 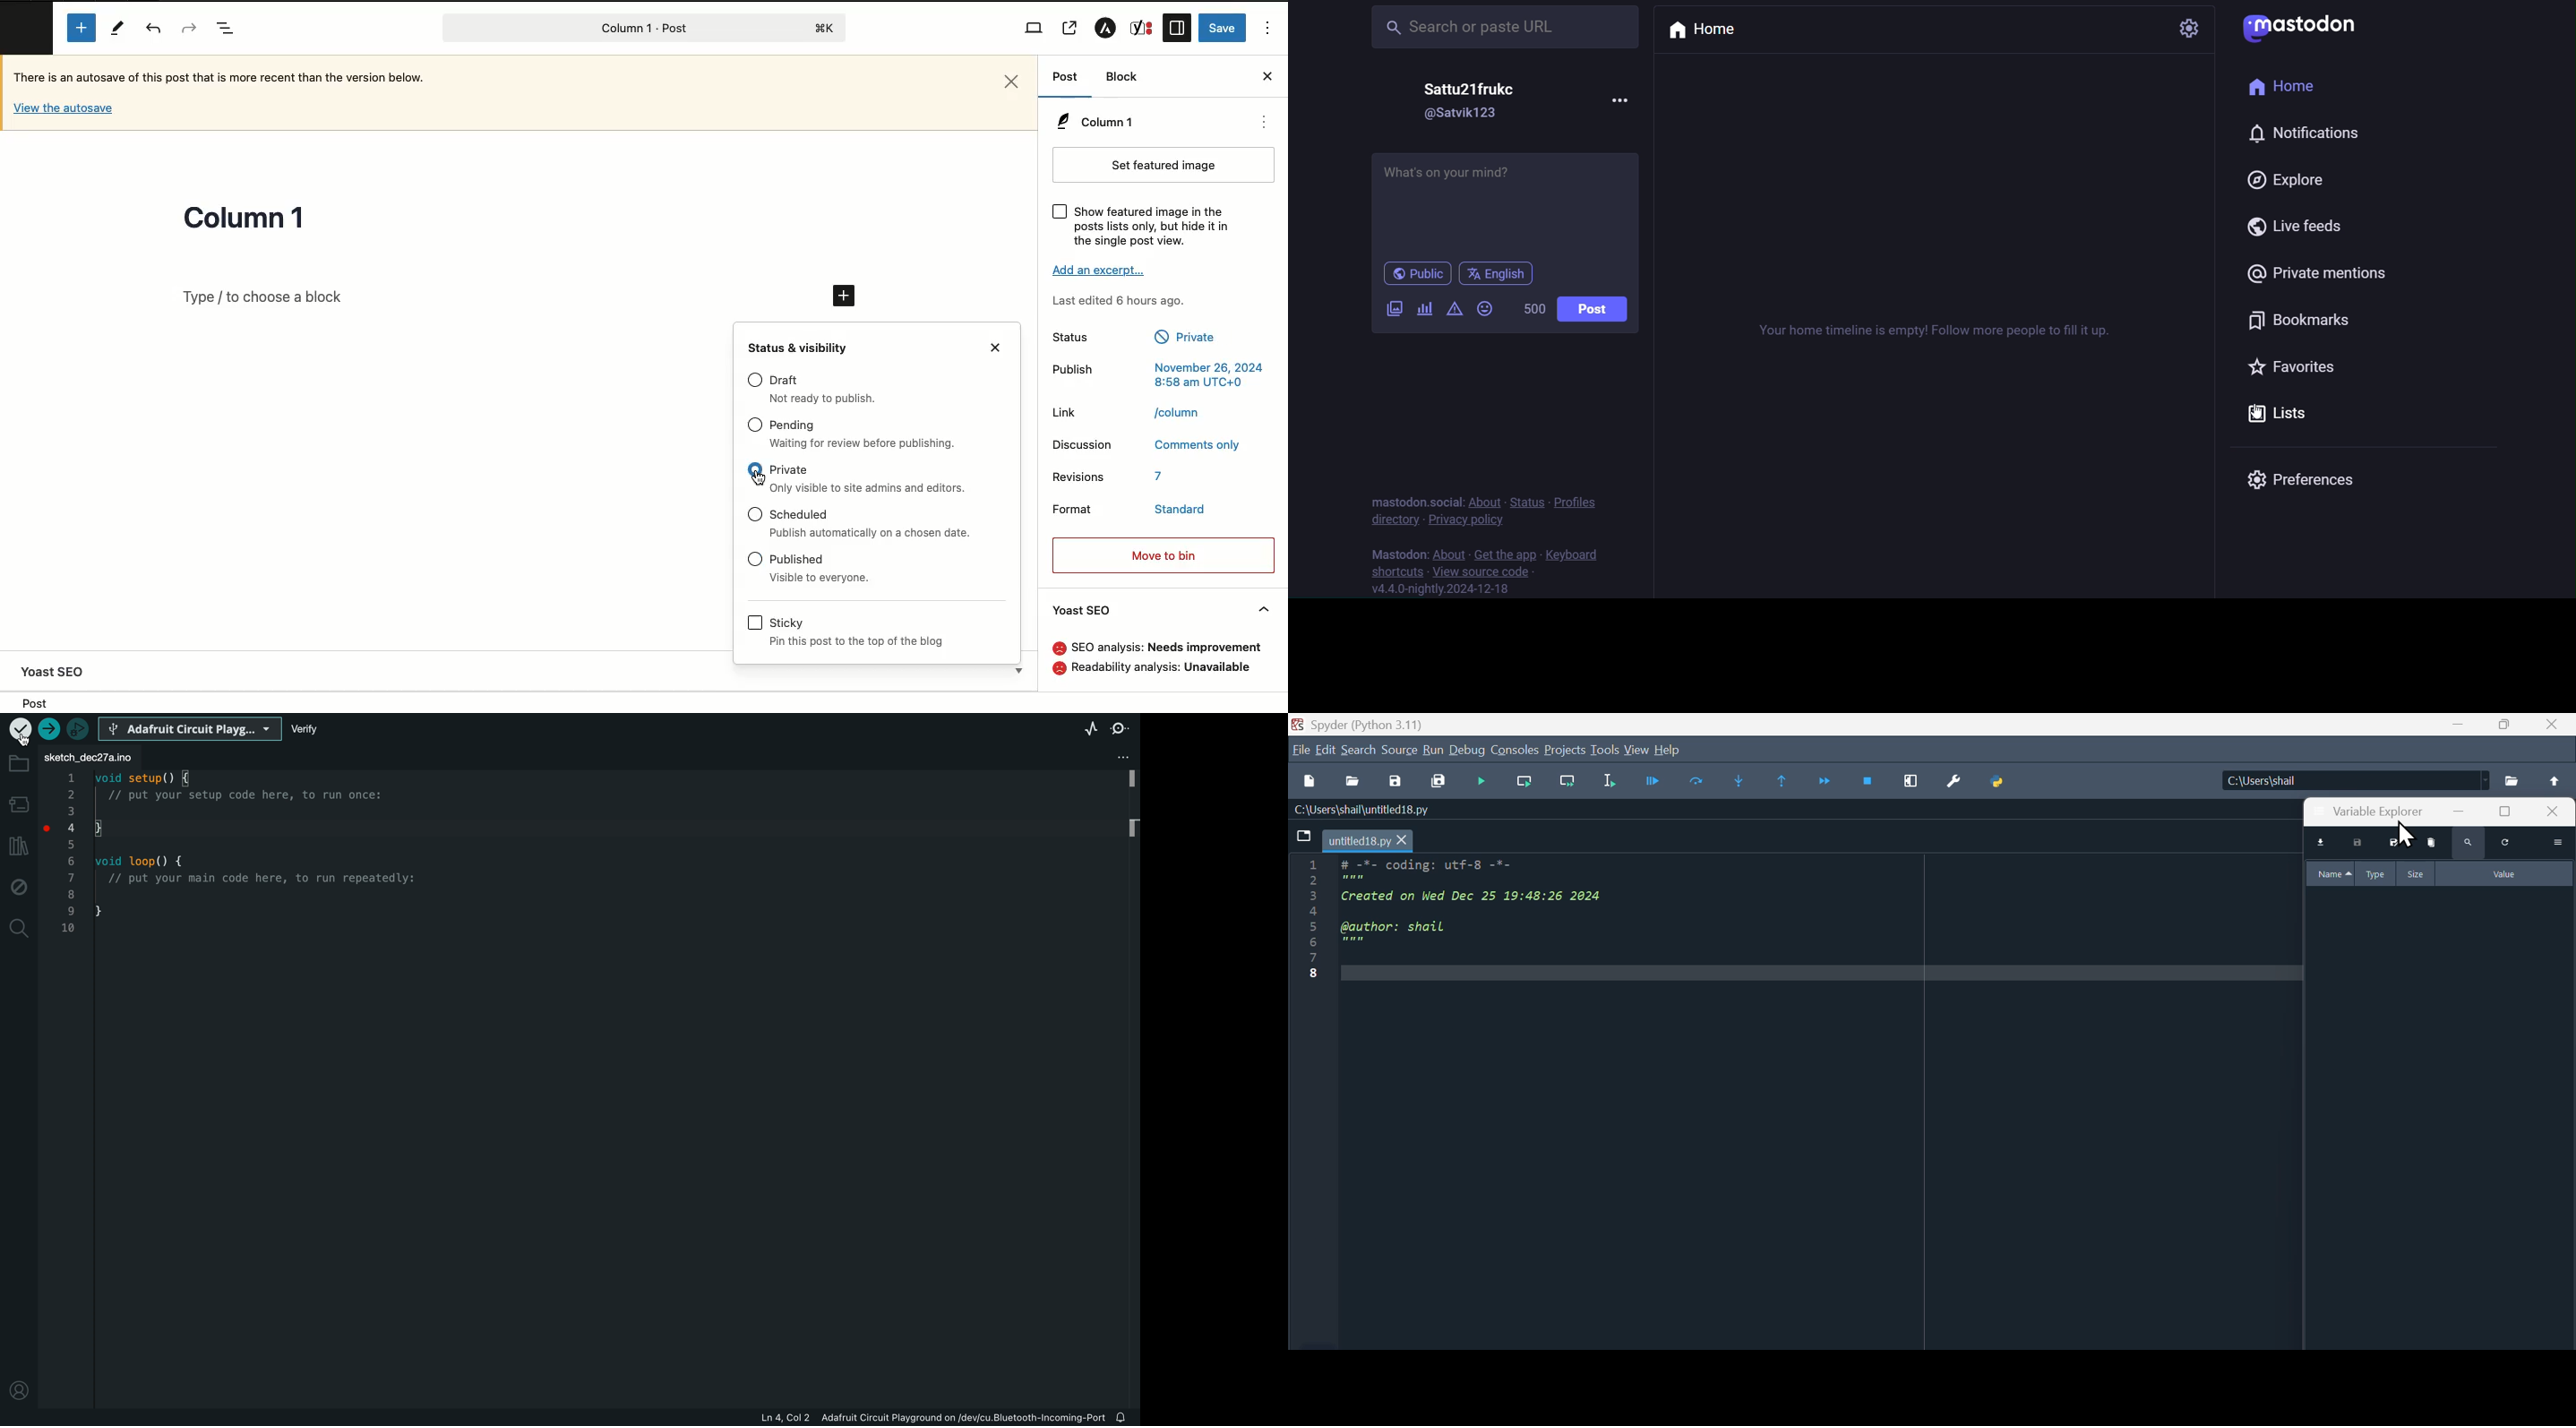 What do you see at coordinates (2551, 725) in the screenshot?
I see `Close` at bounding box center [2551, 725].